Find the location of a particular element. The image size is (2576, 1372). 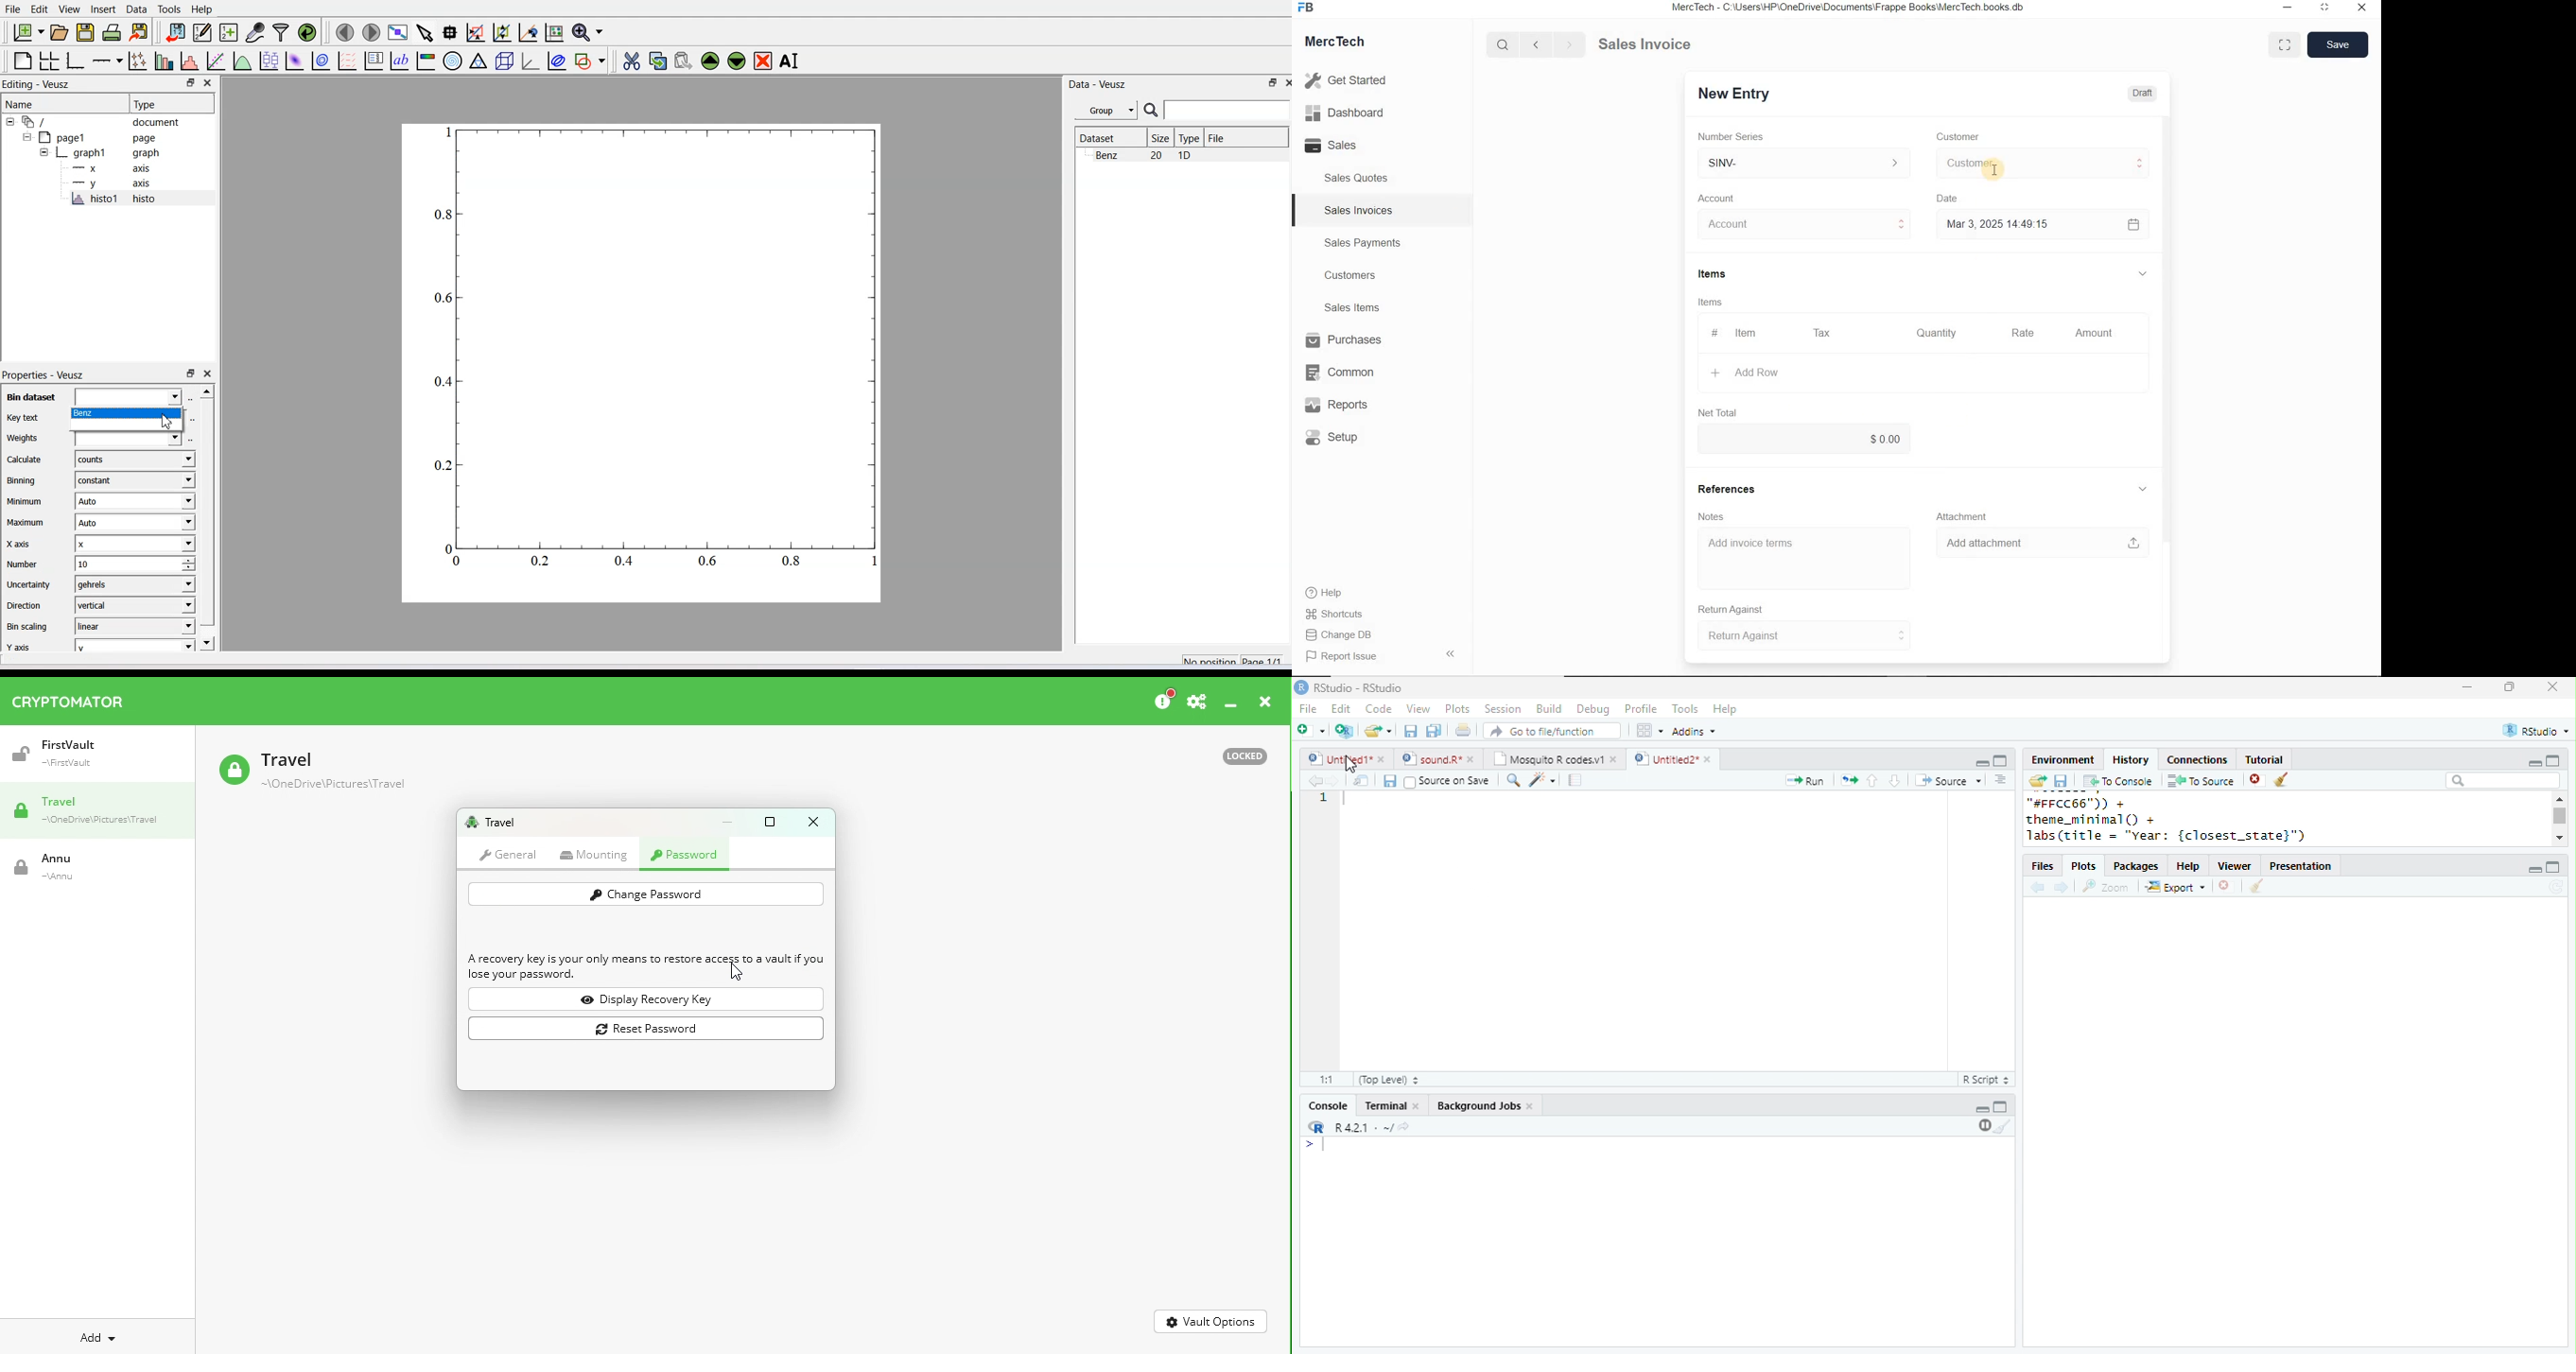

To Console is located at coordinates (2119, 781).